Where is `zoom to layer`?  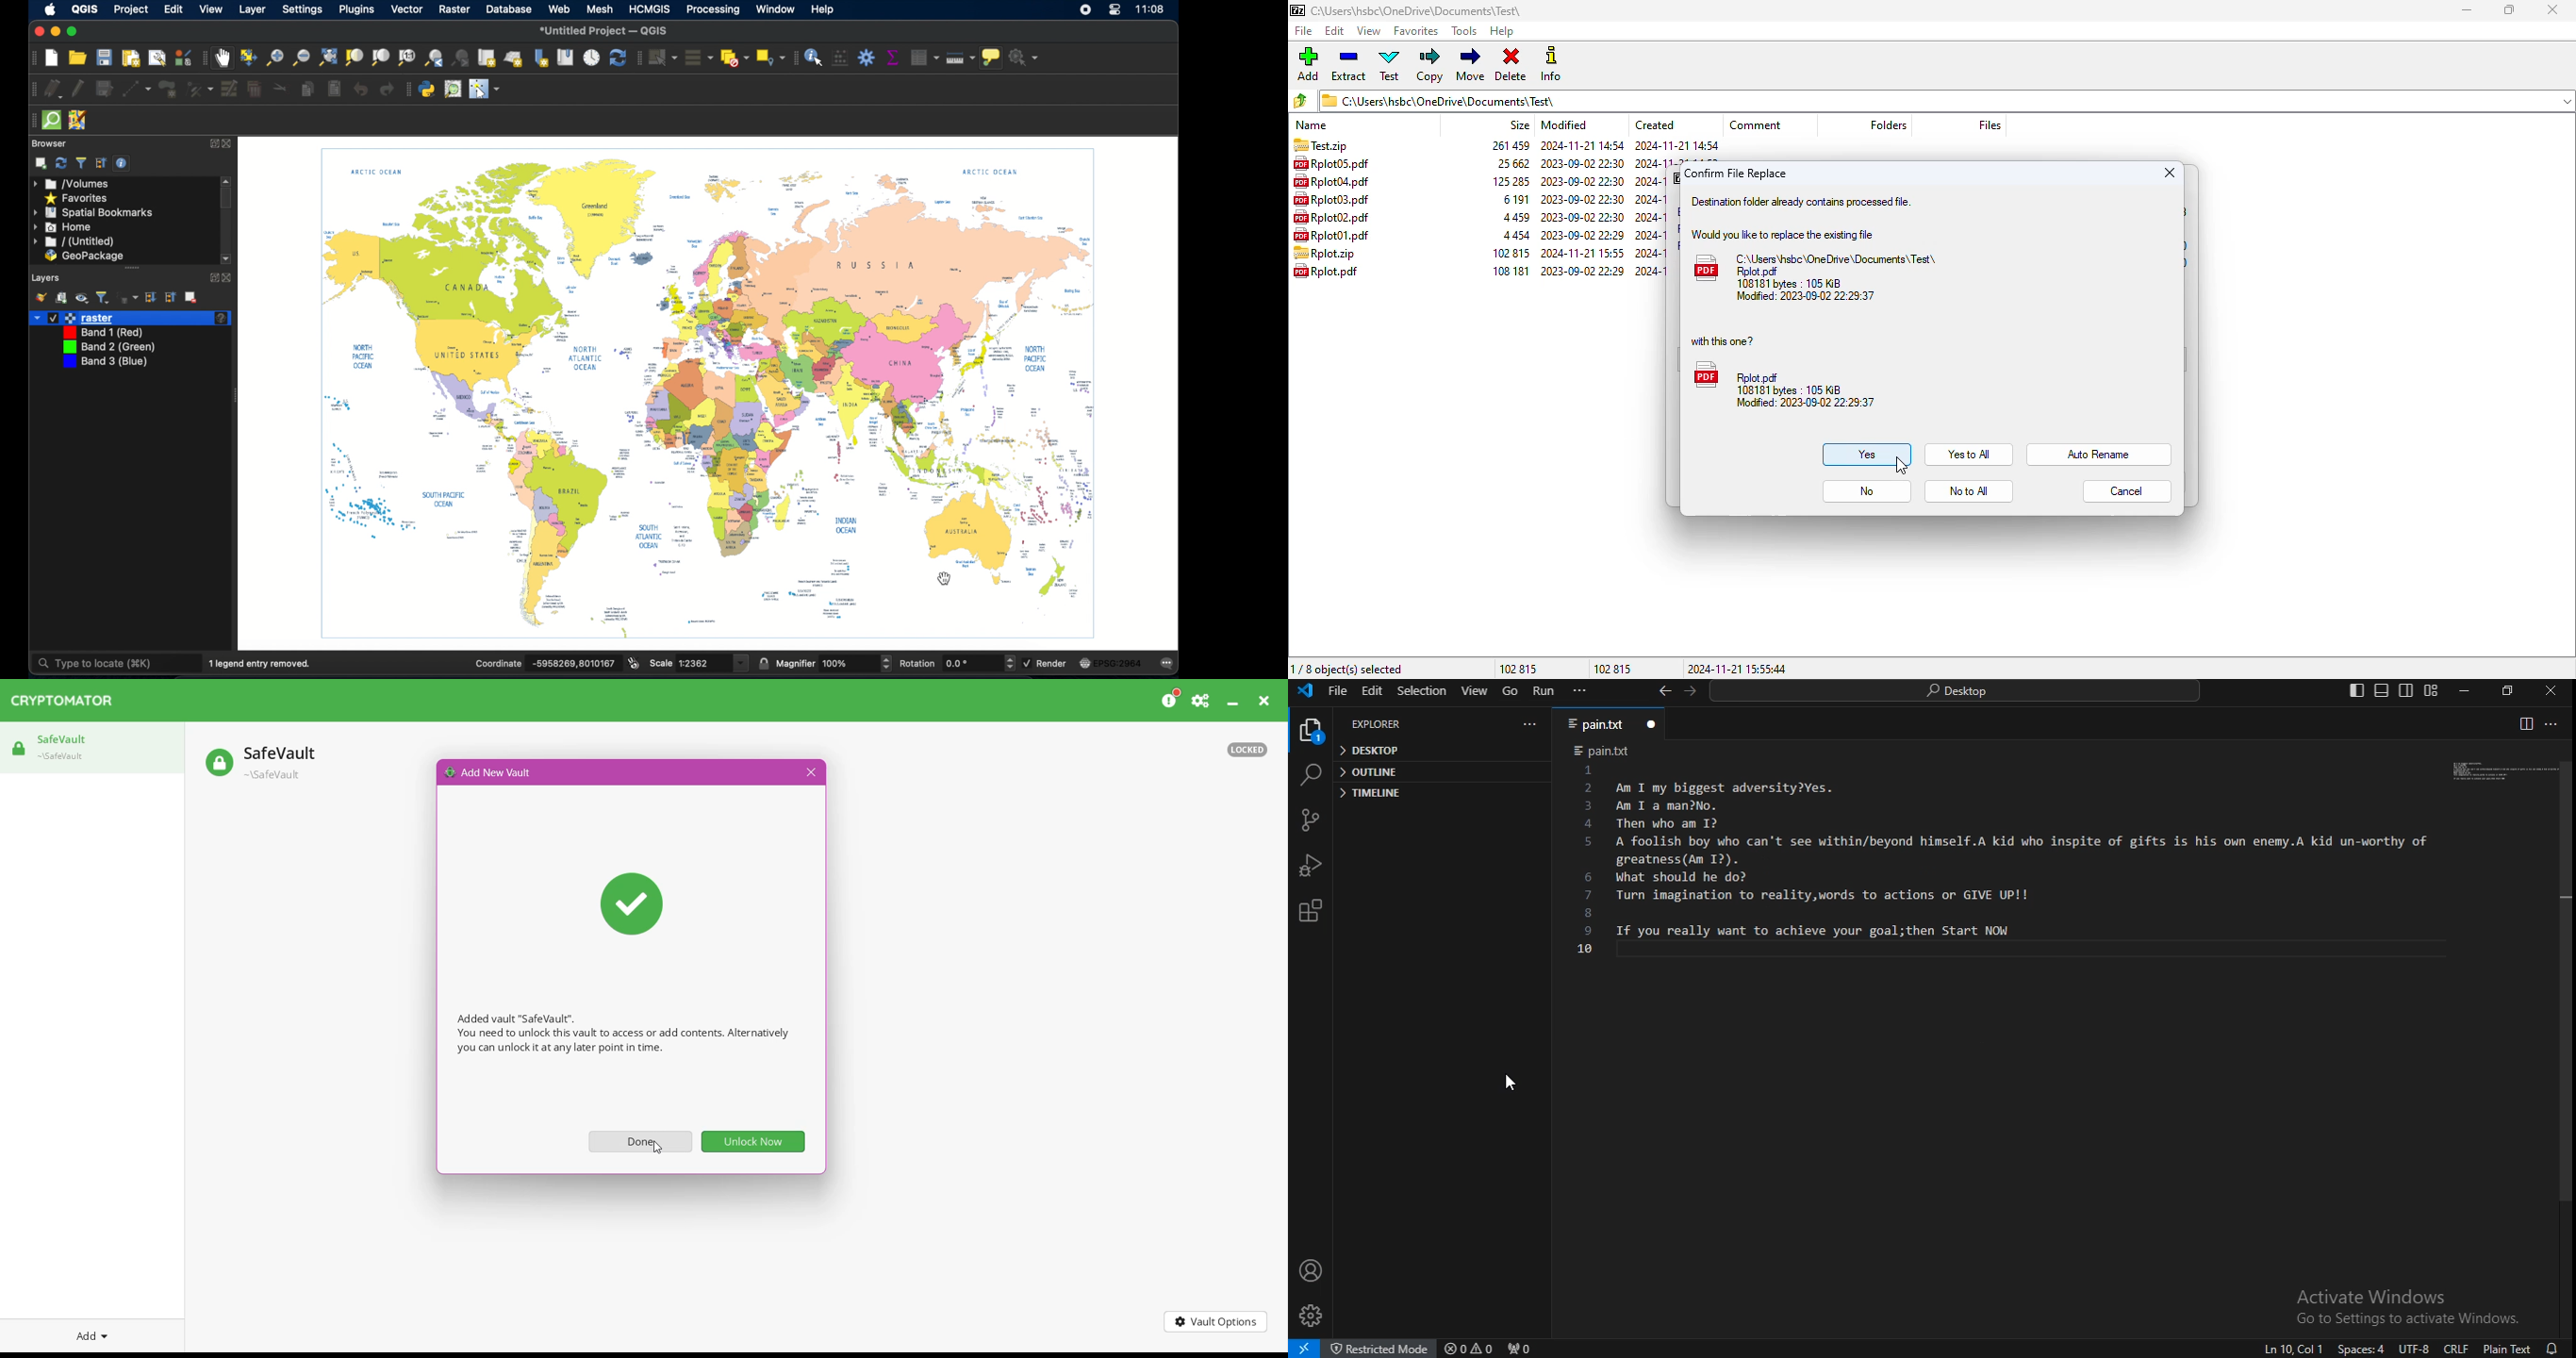
zoom to layer is located at coordinates (380, 57).